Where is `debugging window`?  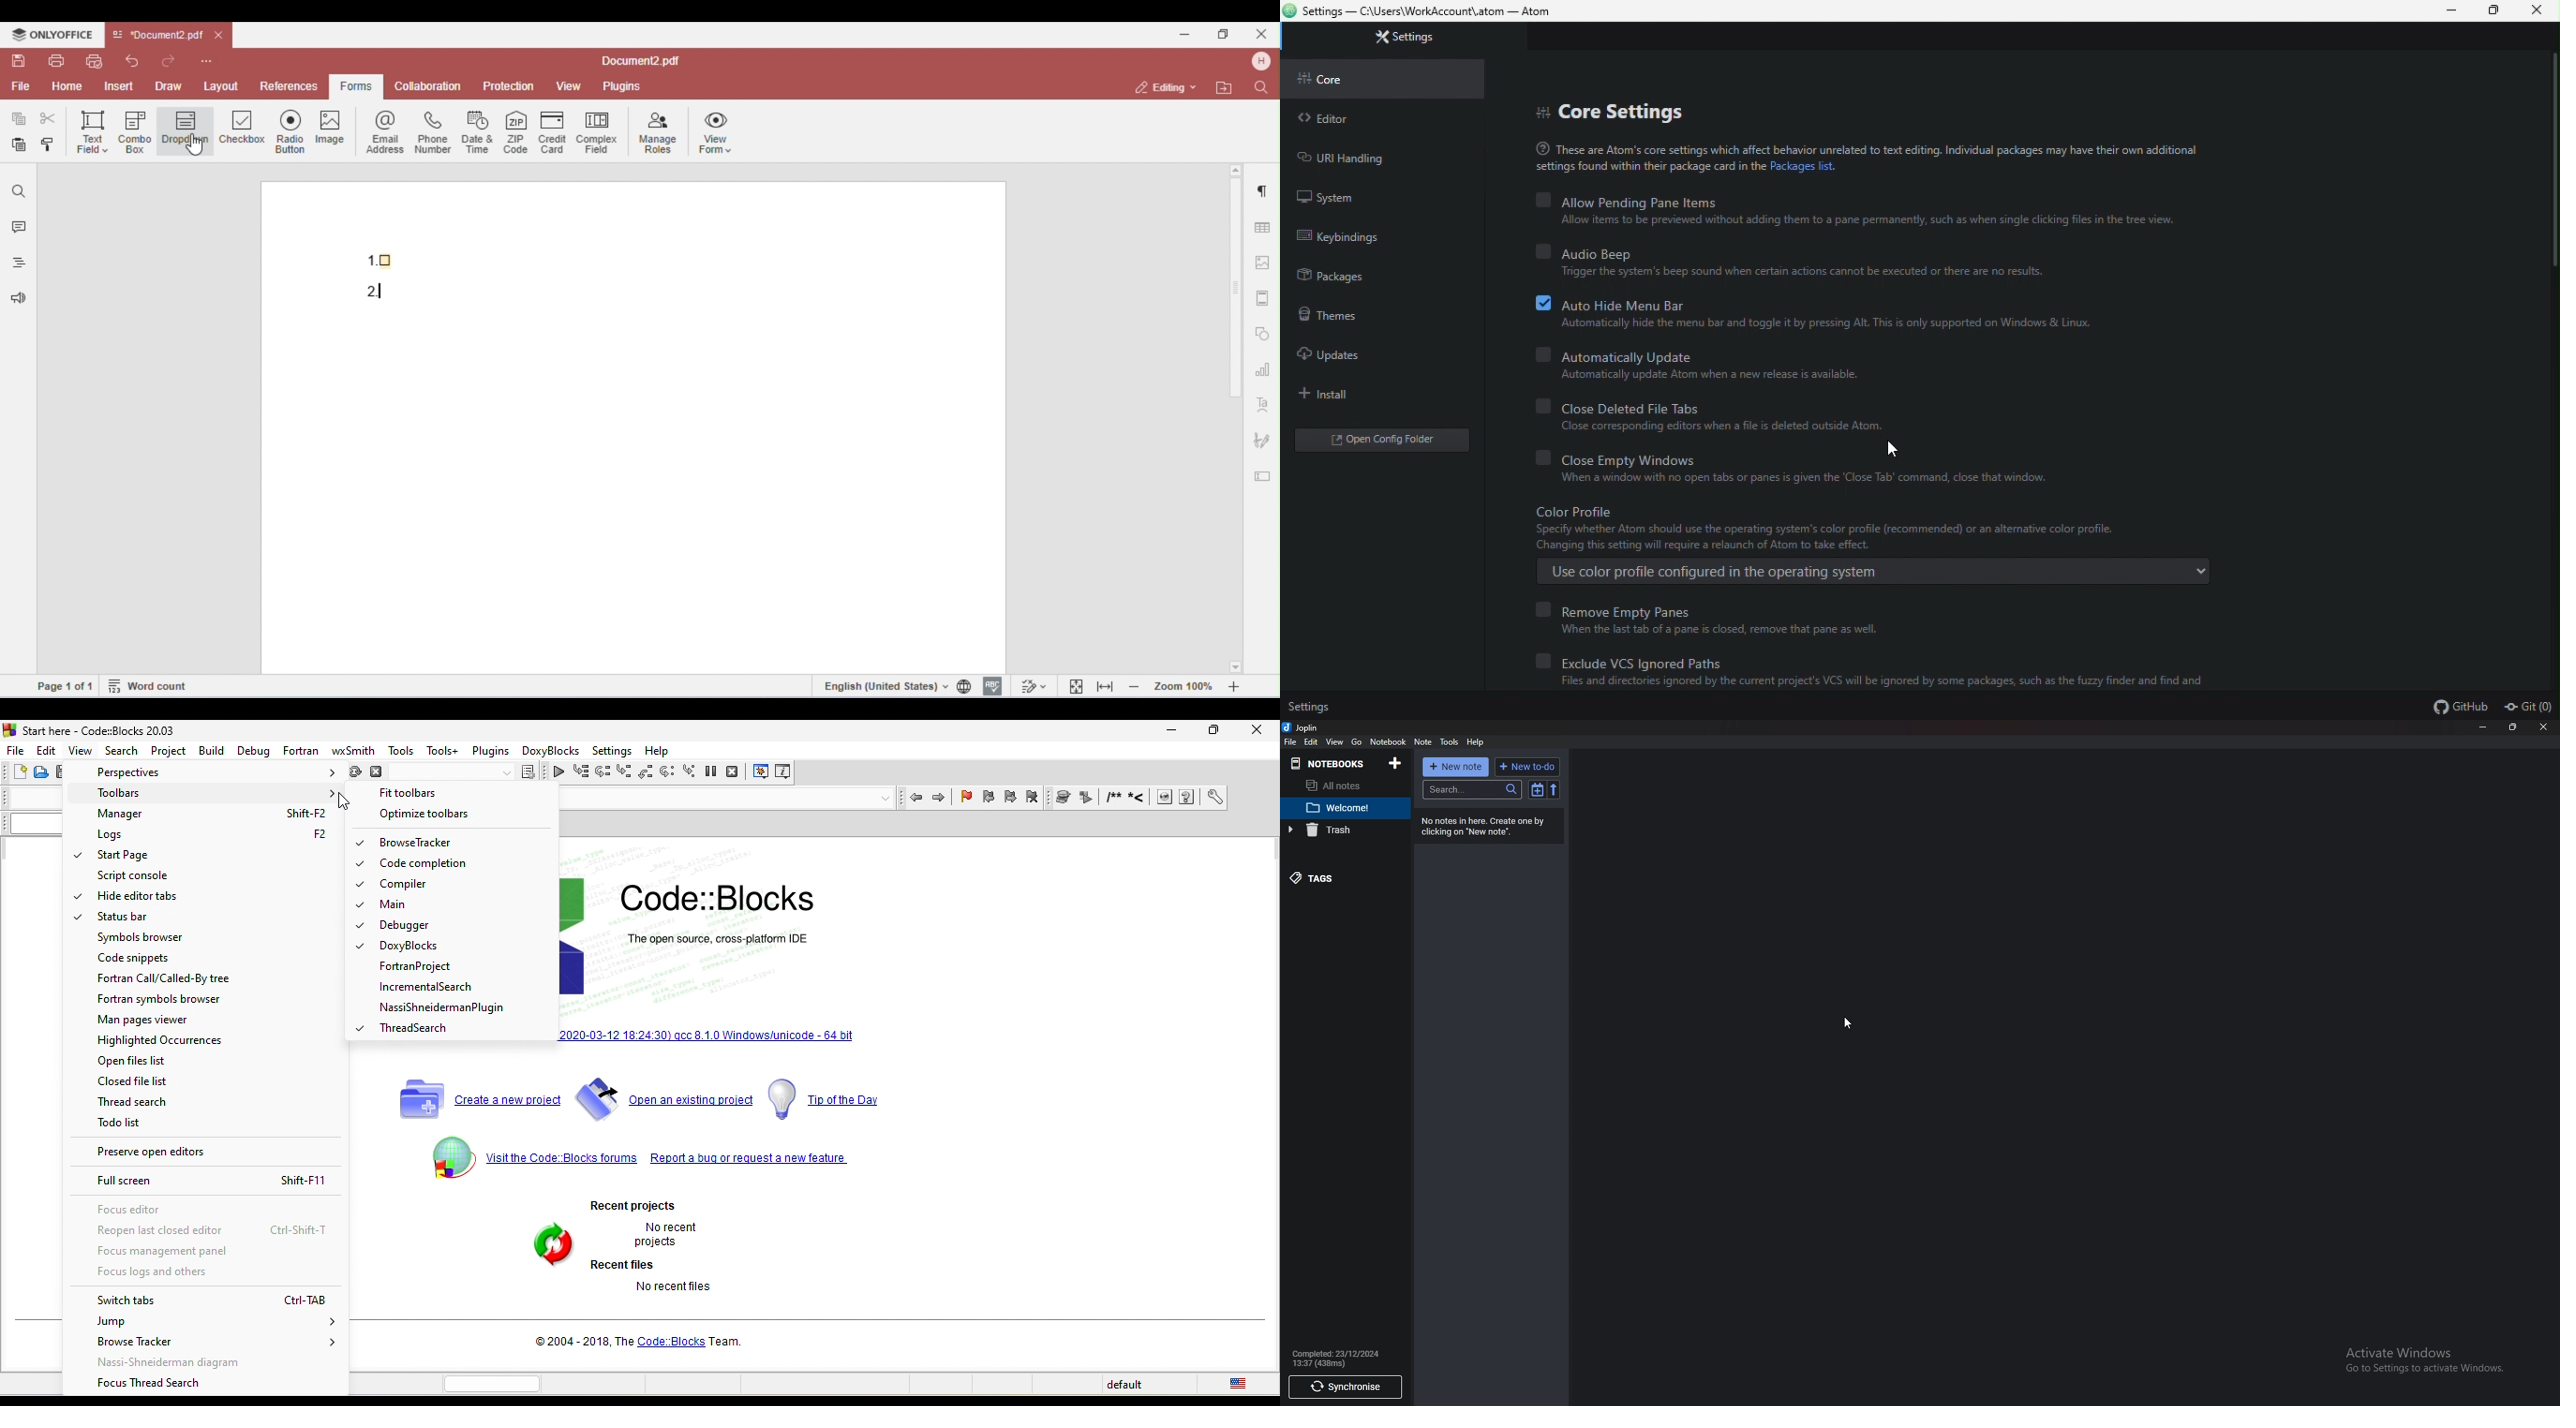 debugging window is located at coordinates (761, 772).